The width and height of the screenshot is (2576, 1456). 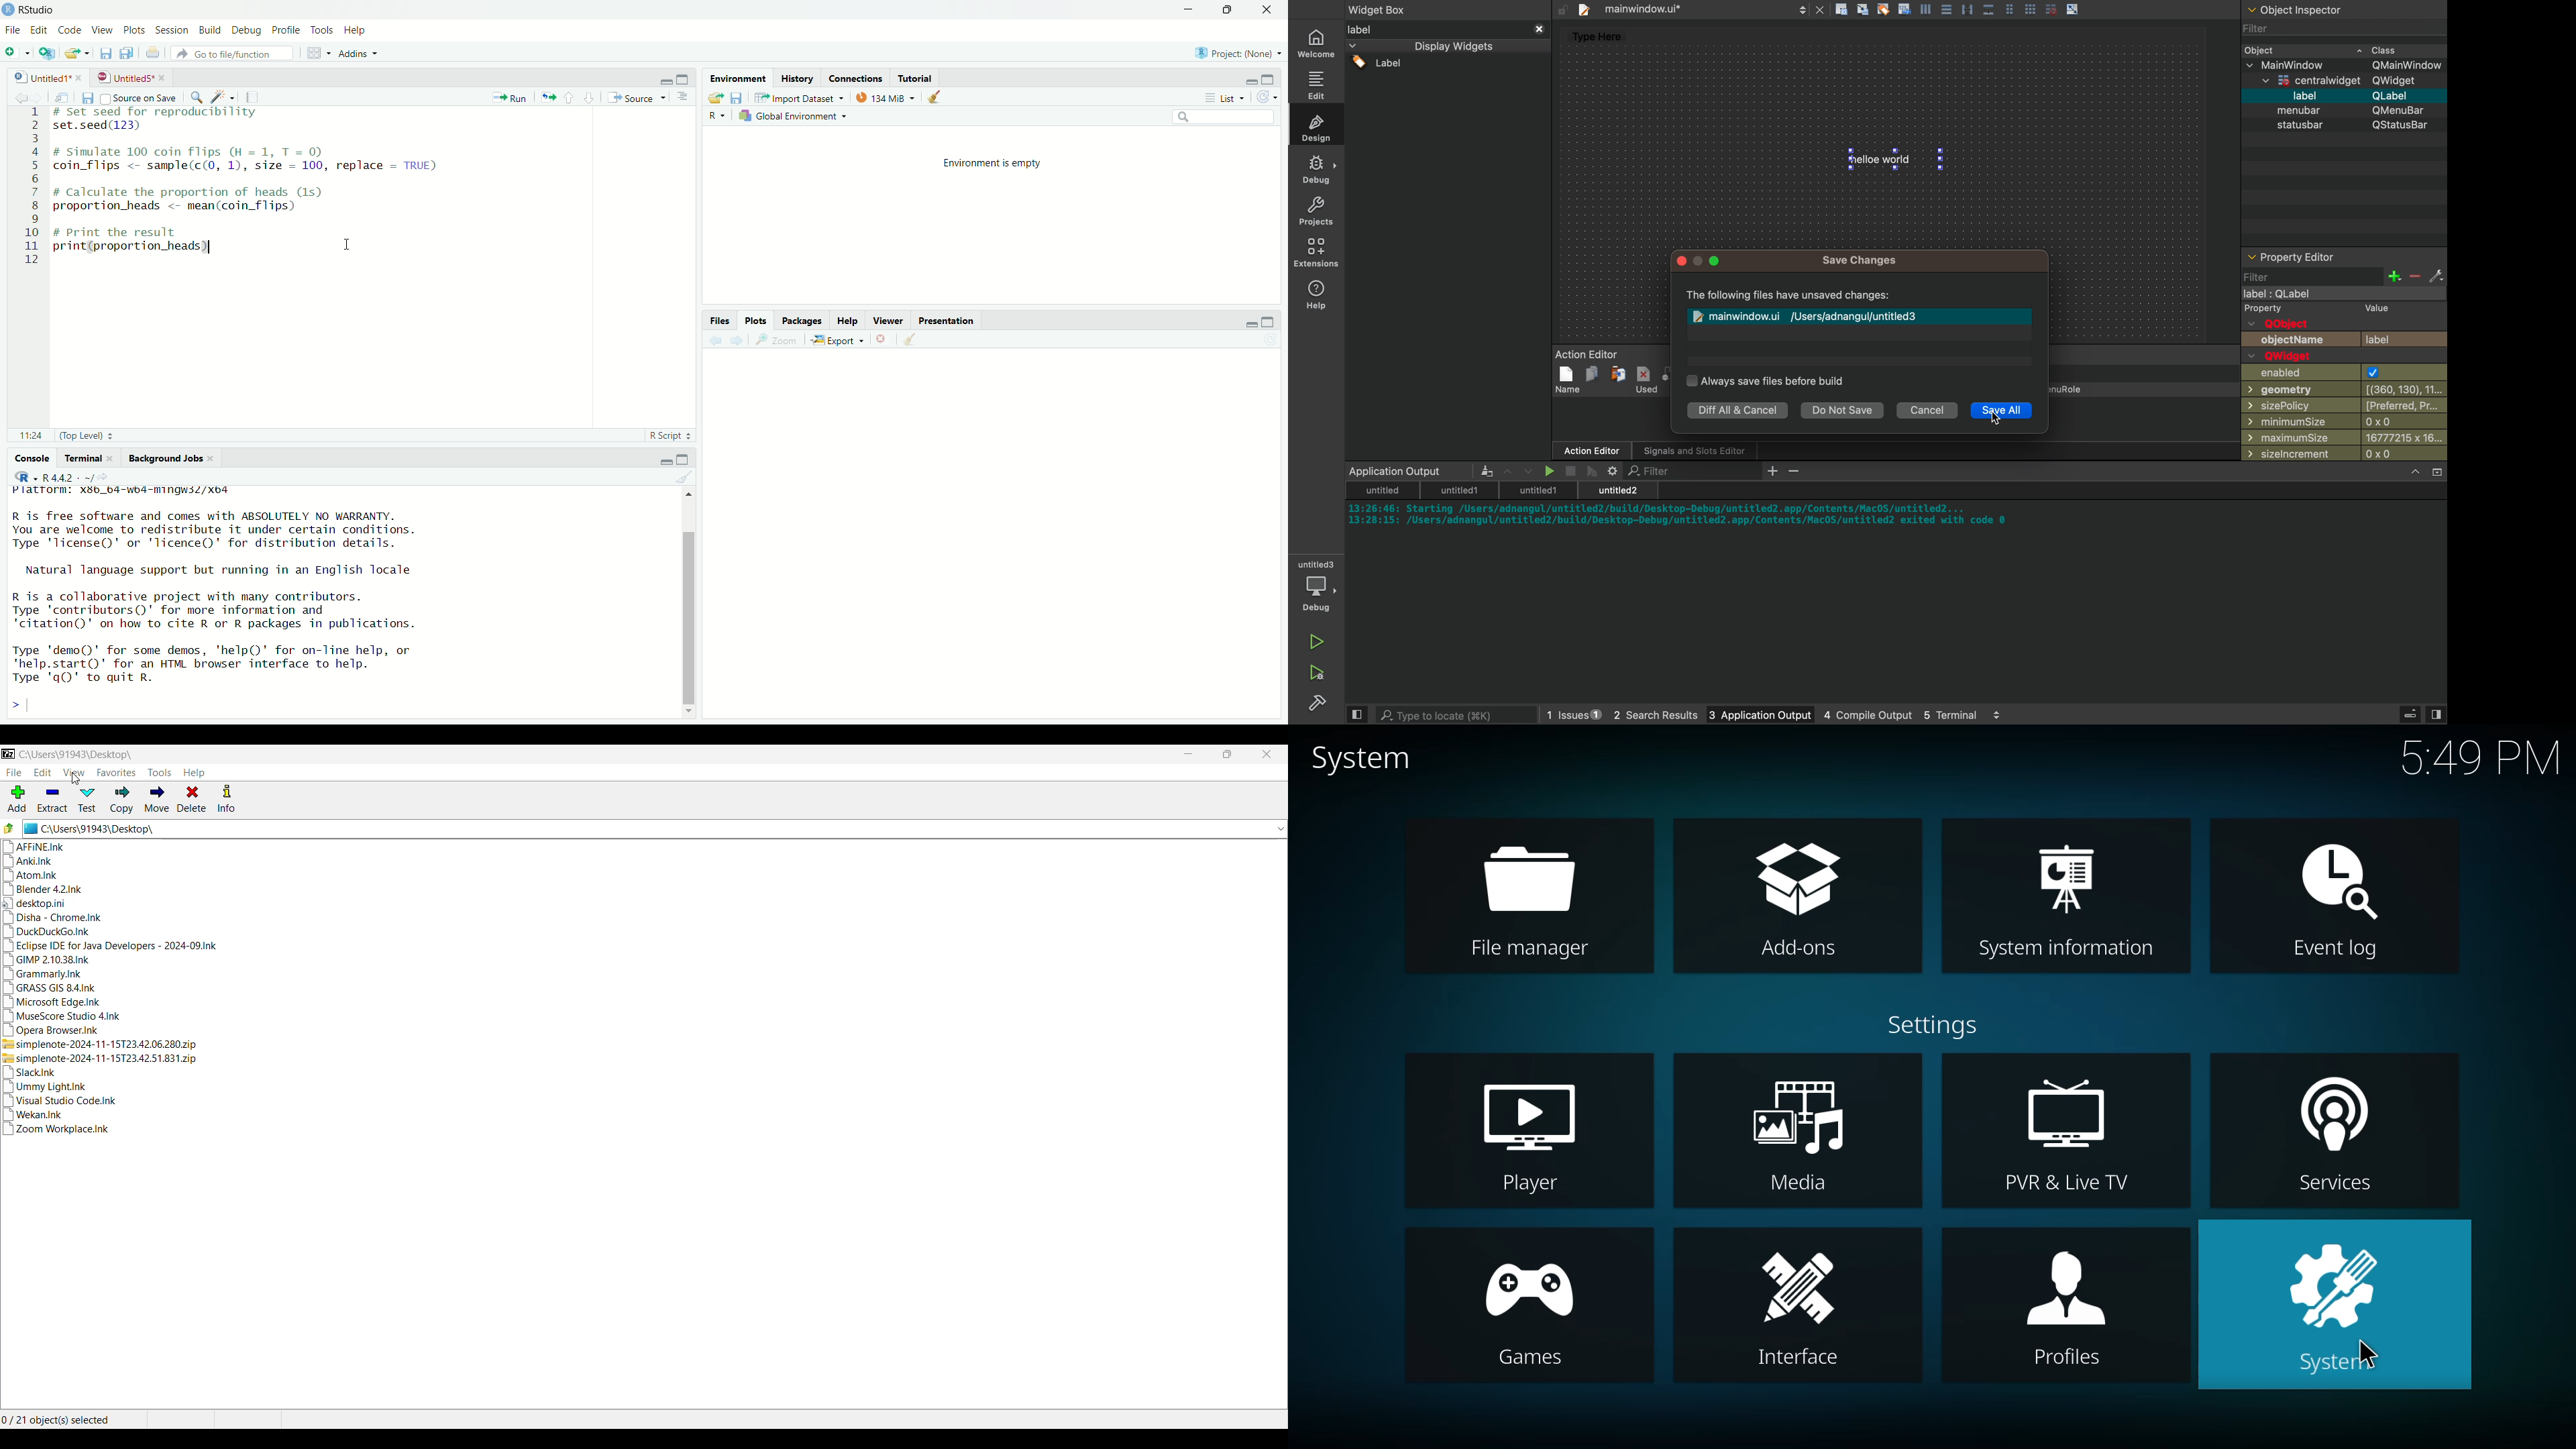 What do you see at coordinates (237, 665) in the screenshot?
I see `Type 'demo()' for some demos, 'help()' for on-Tine help, or
'help.start()' for an HTML browser interface to help.
Type 'qQ' to quit R.` at bounding box center [237, 665].